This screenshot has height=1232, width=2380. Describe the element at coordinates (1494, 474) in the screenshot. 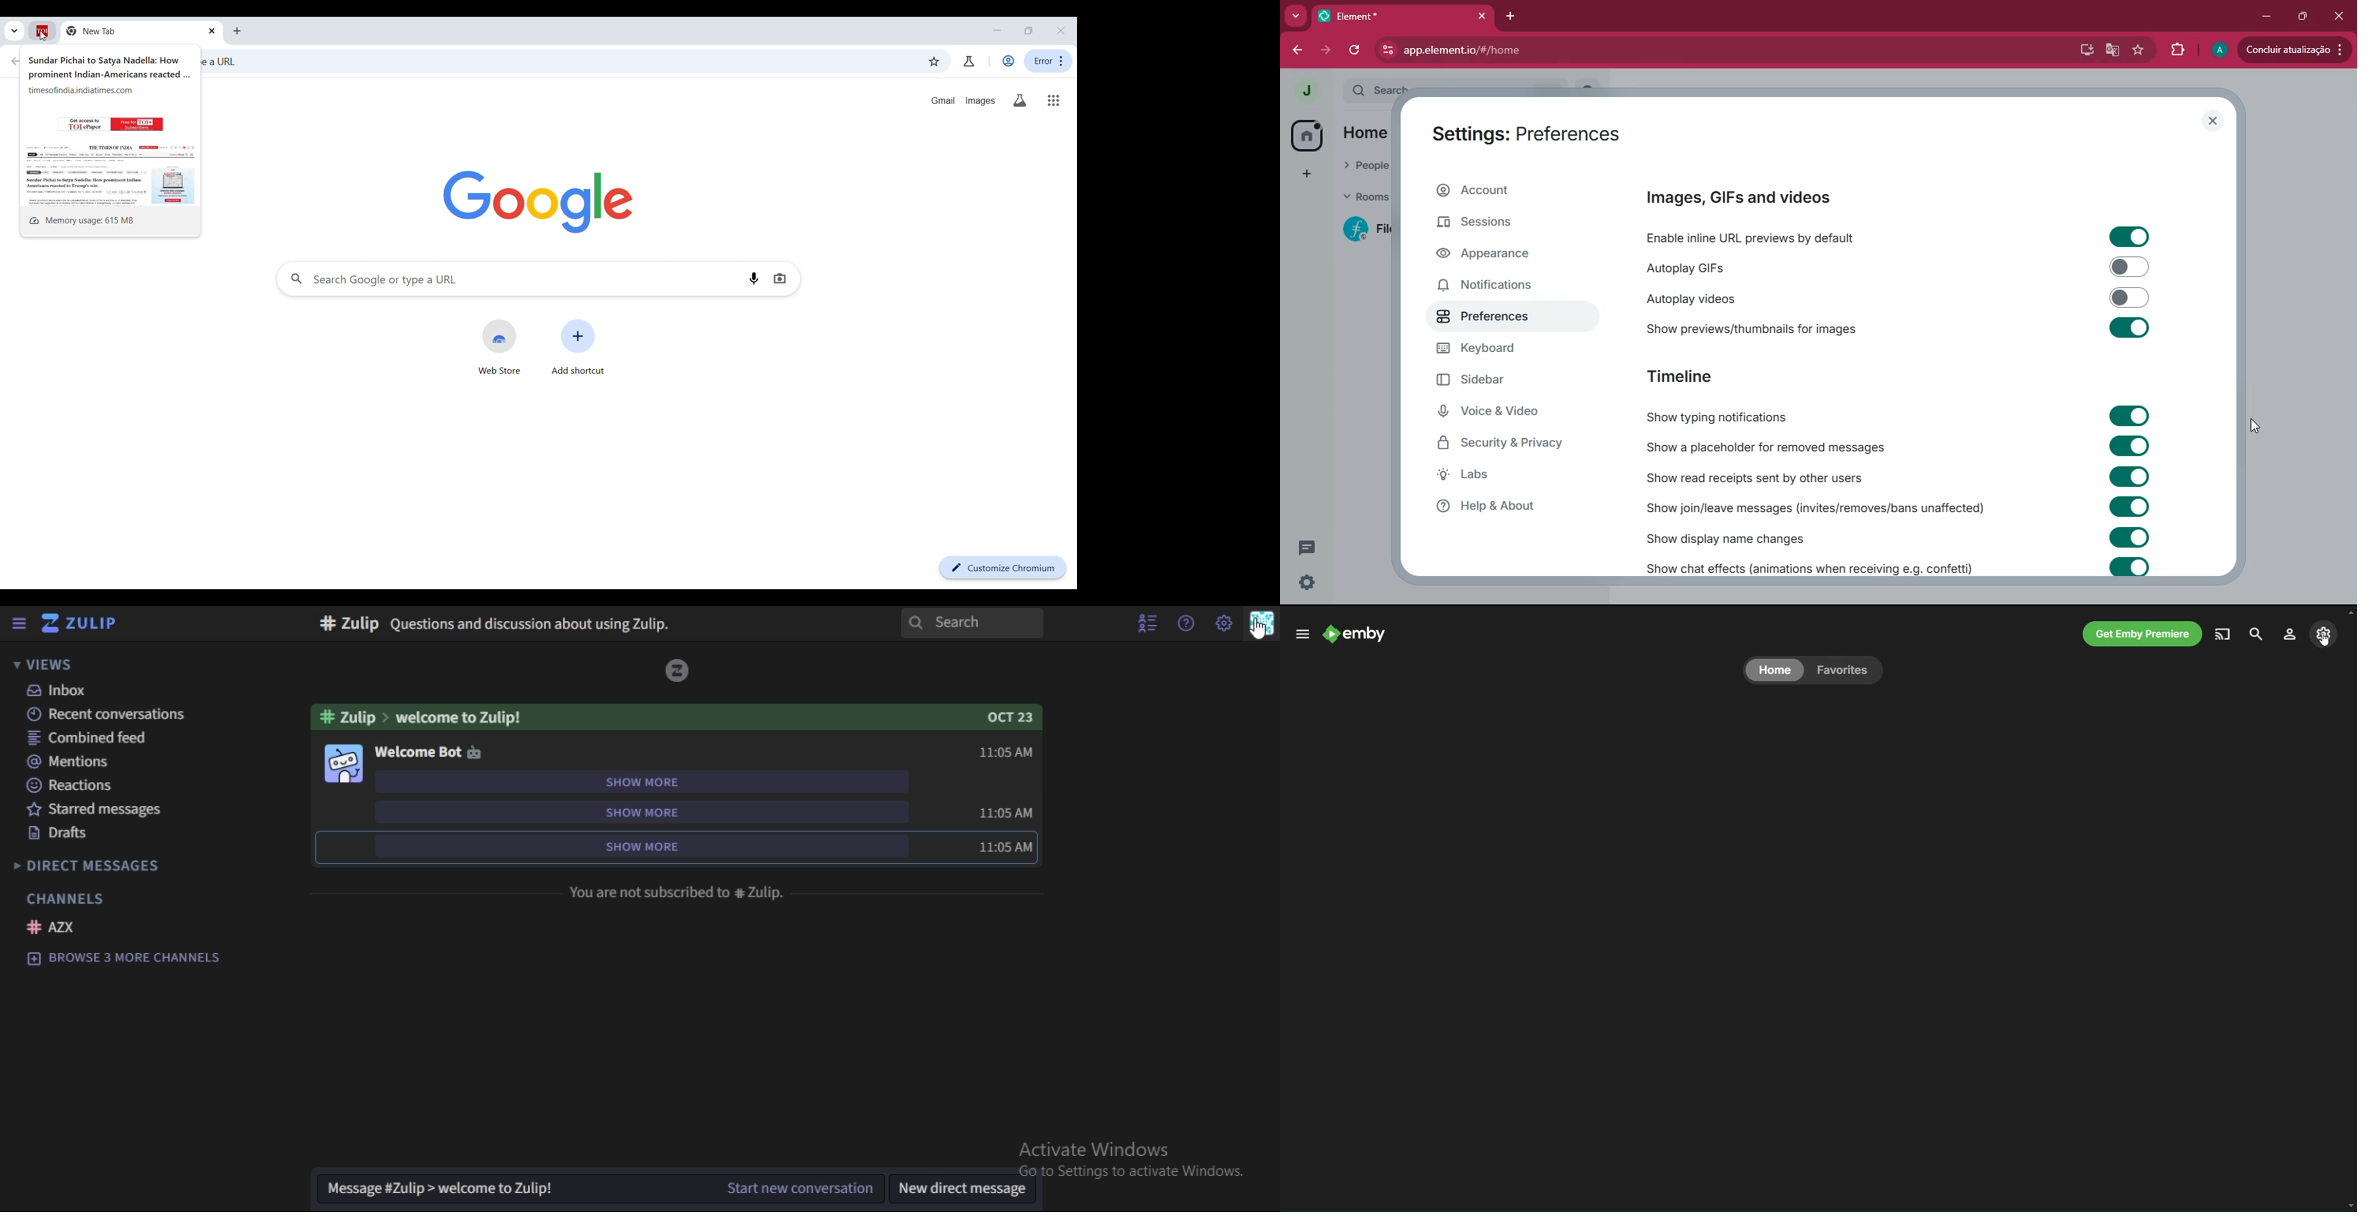

I see `labs` at that location.